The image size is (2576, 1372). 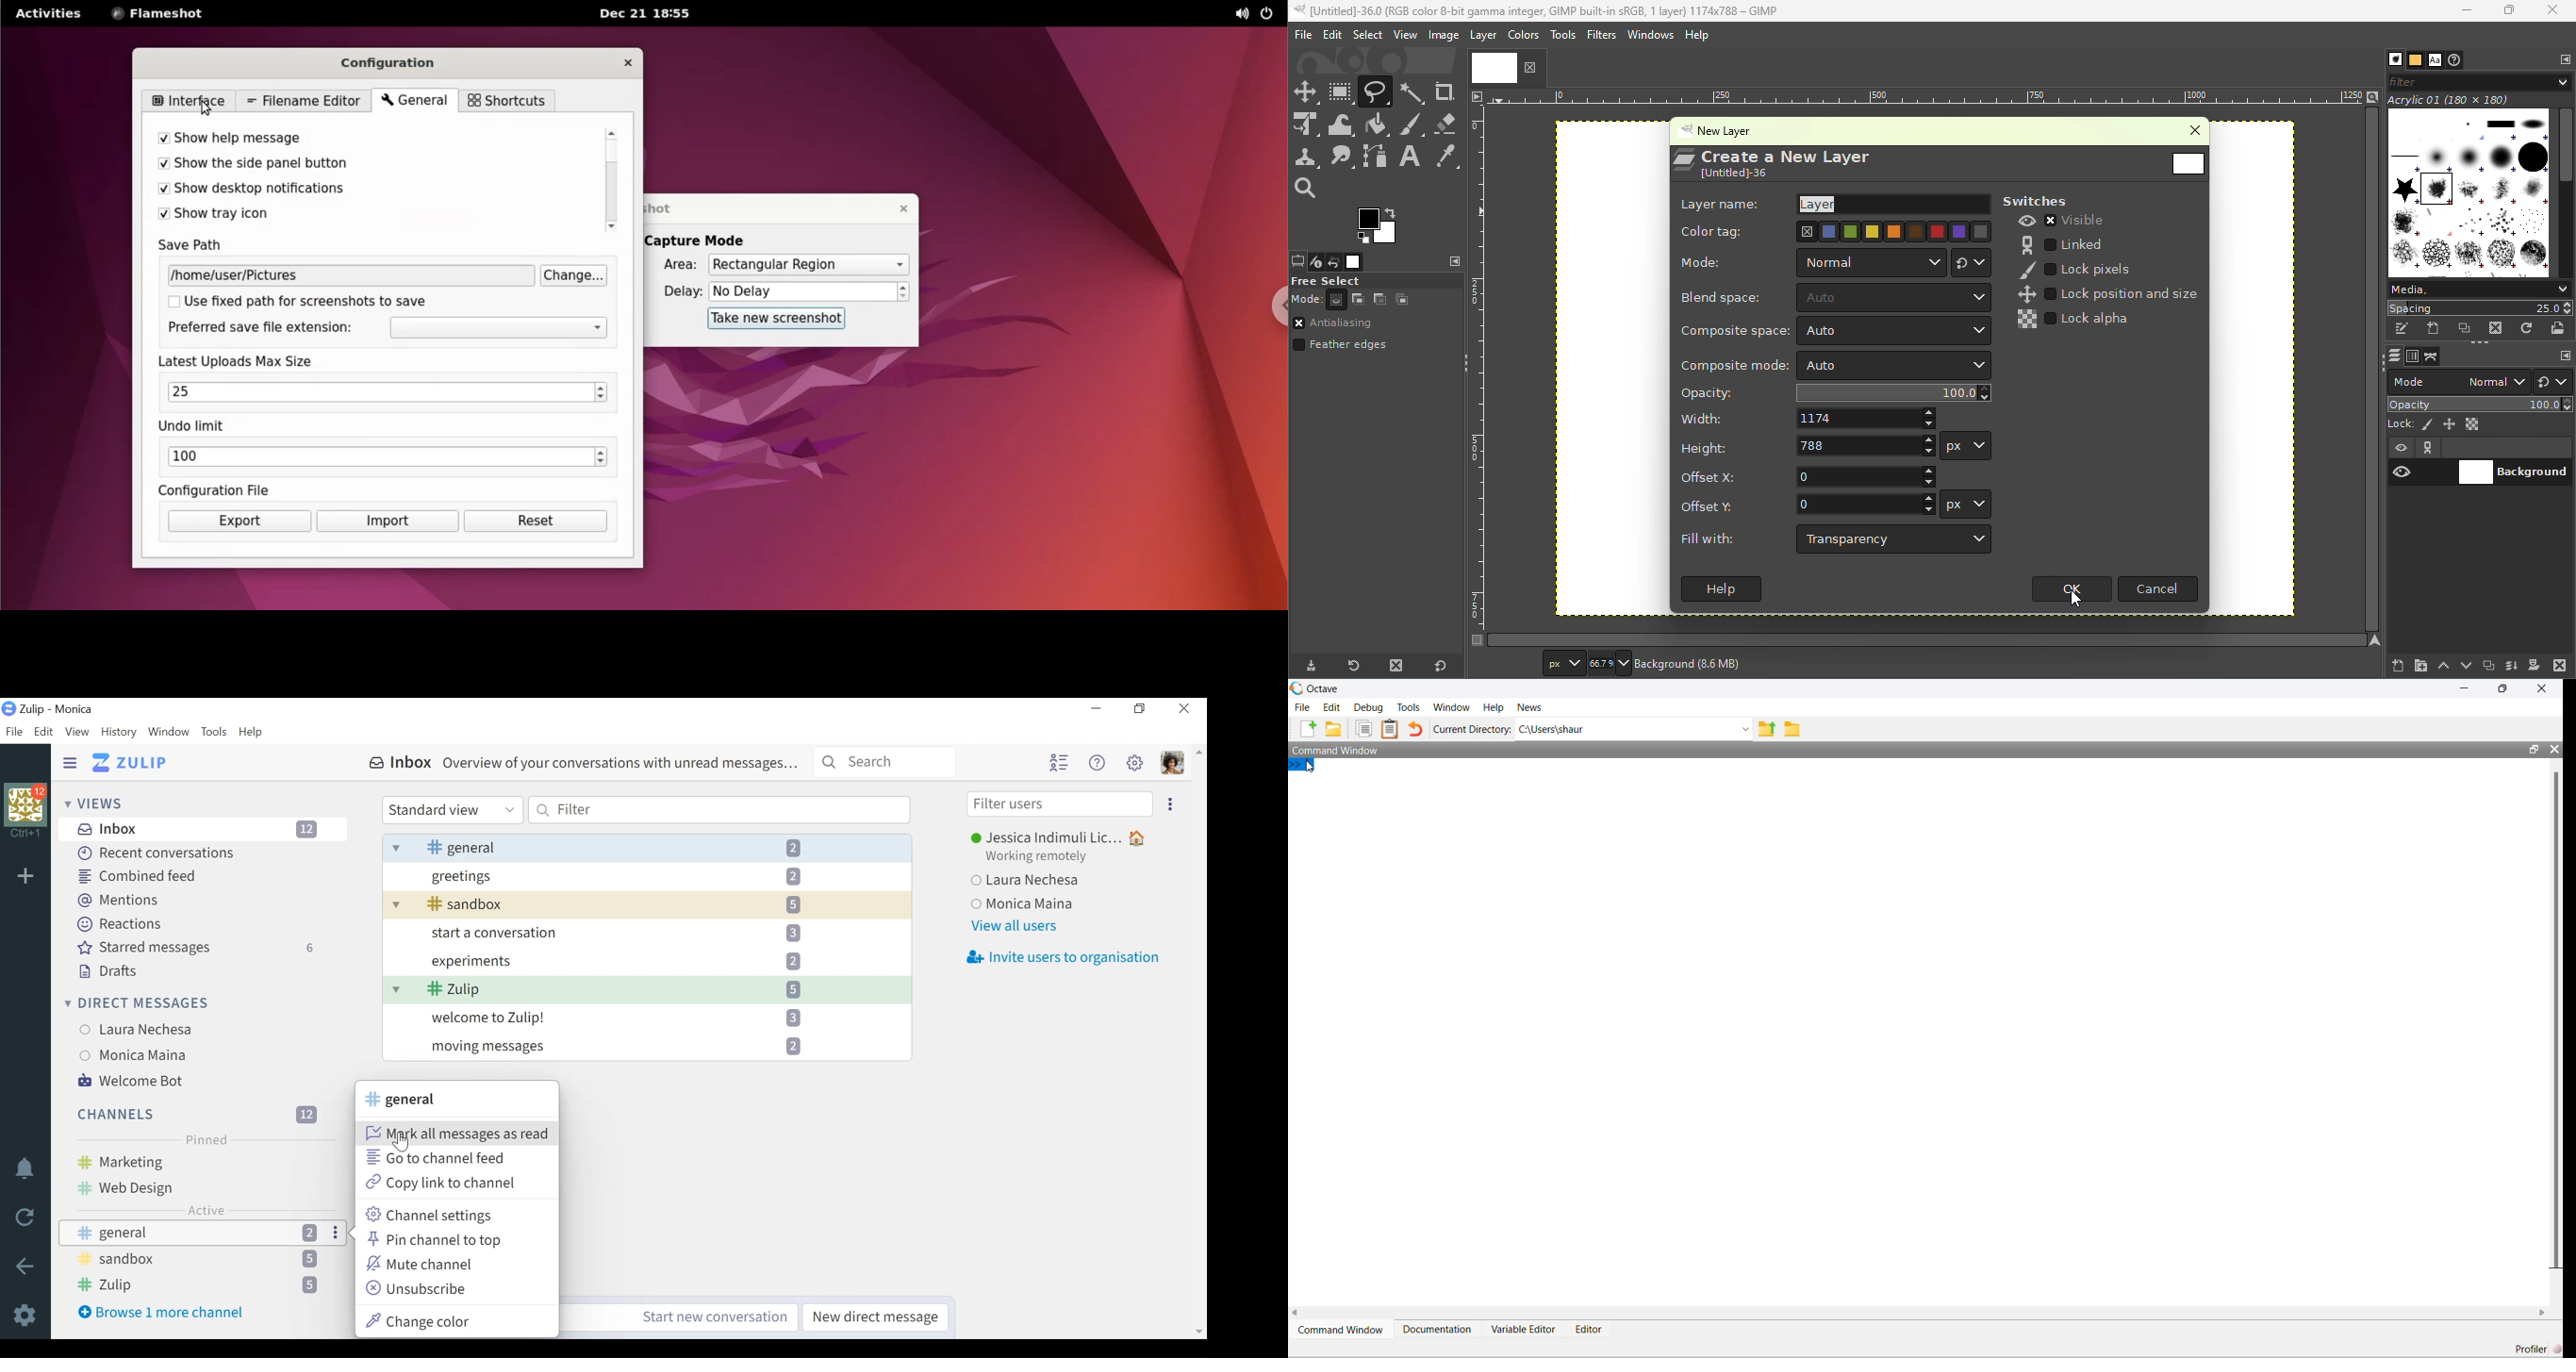 What do you see at coordinates (138, 1005) in the screenshot?
I see `Direct Messages` at bounding box center [138, 1005].